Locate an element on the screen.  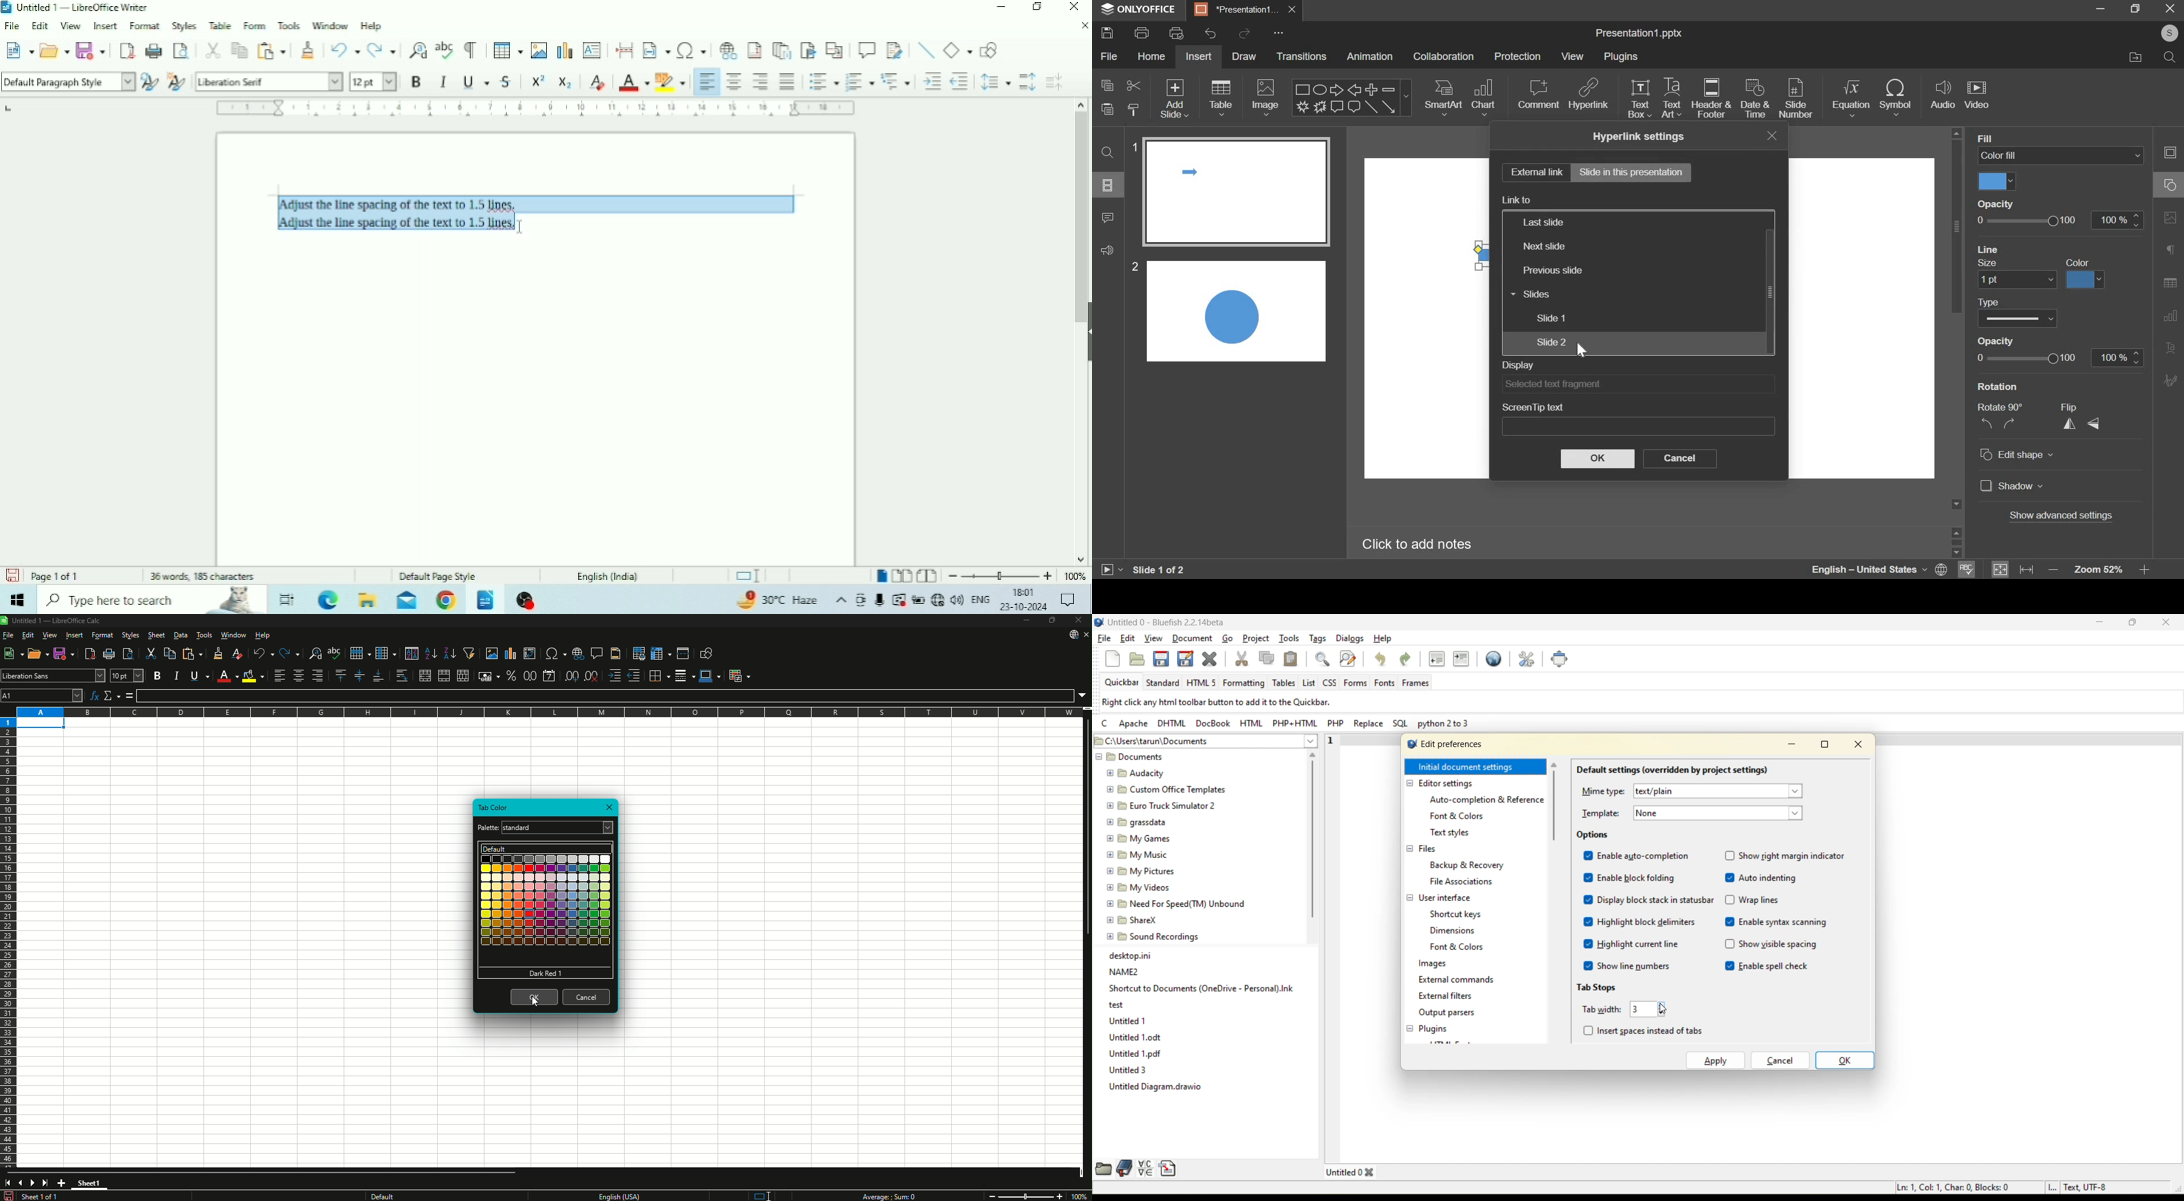
flip horizontally is located at coordinates (2069, 424).